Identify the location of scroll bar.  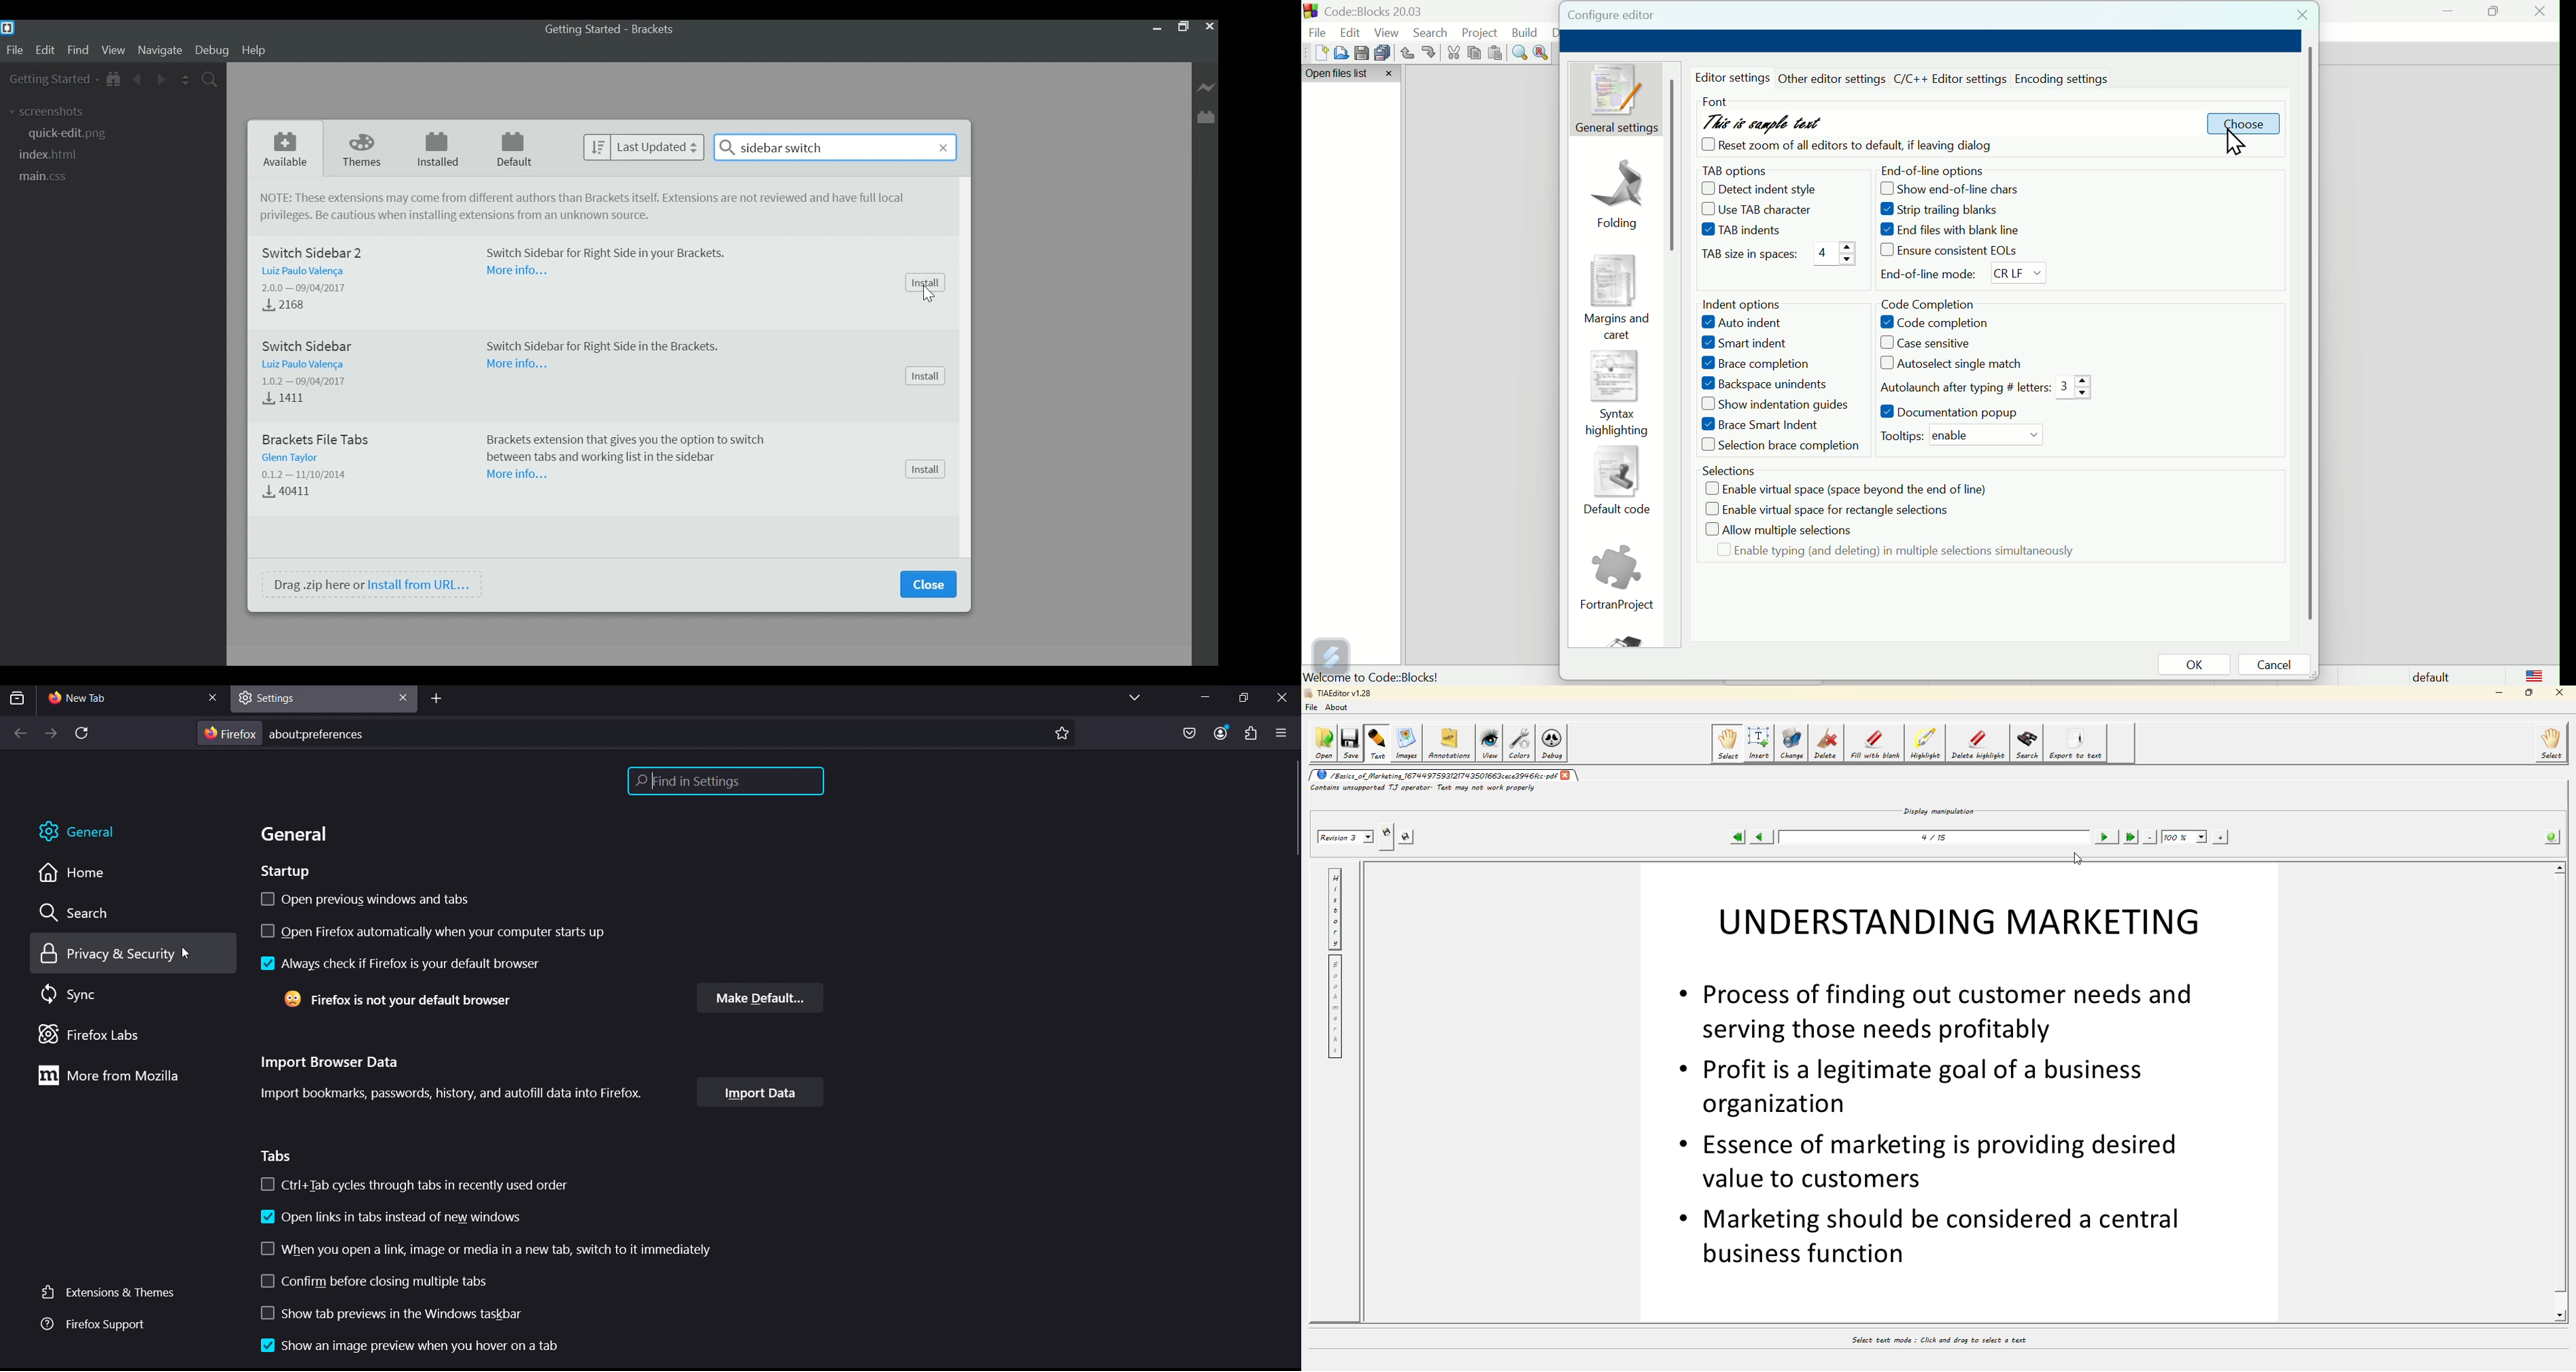
(1671, 166).